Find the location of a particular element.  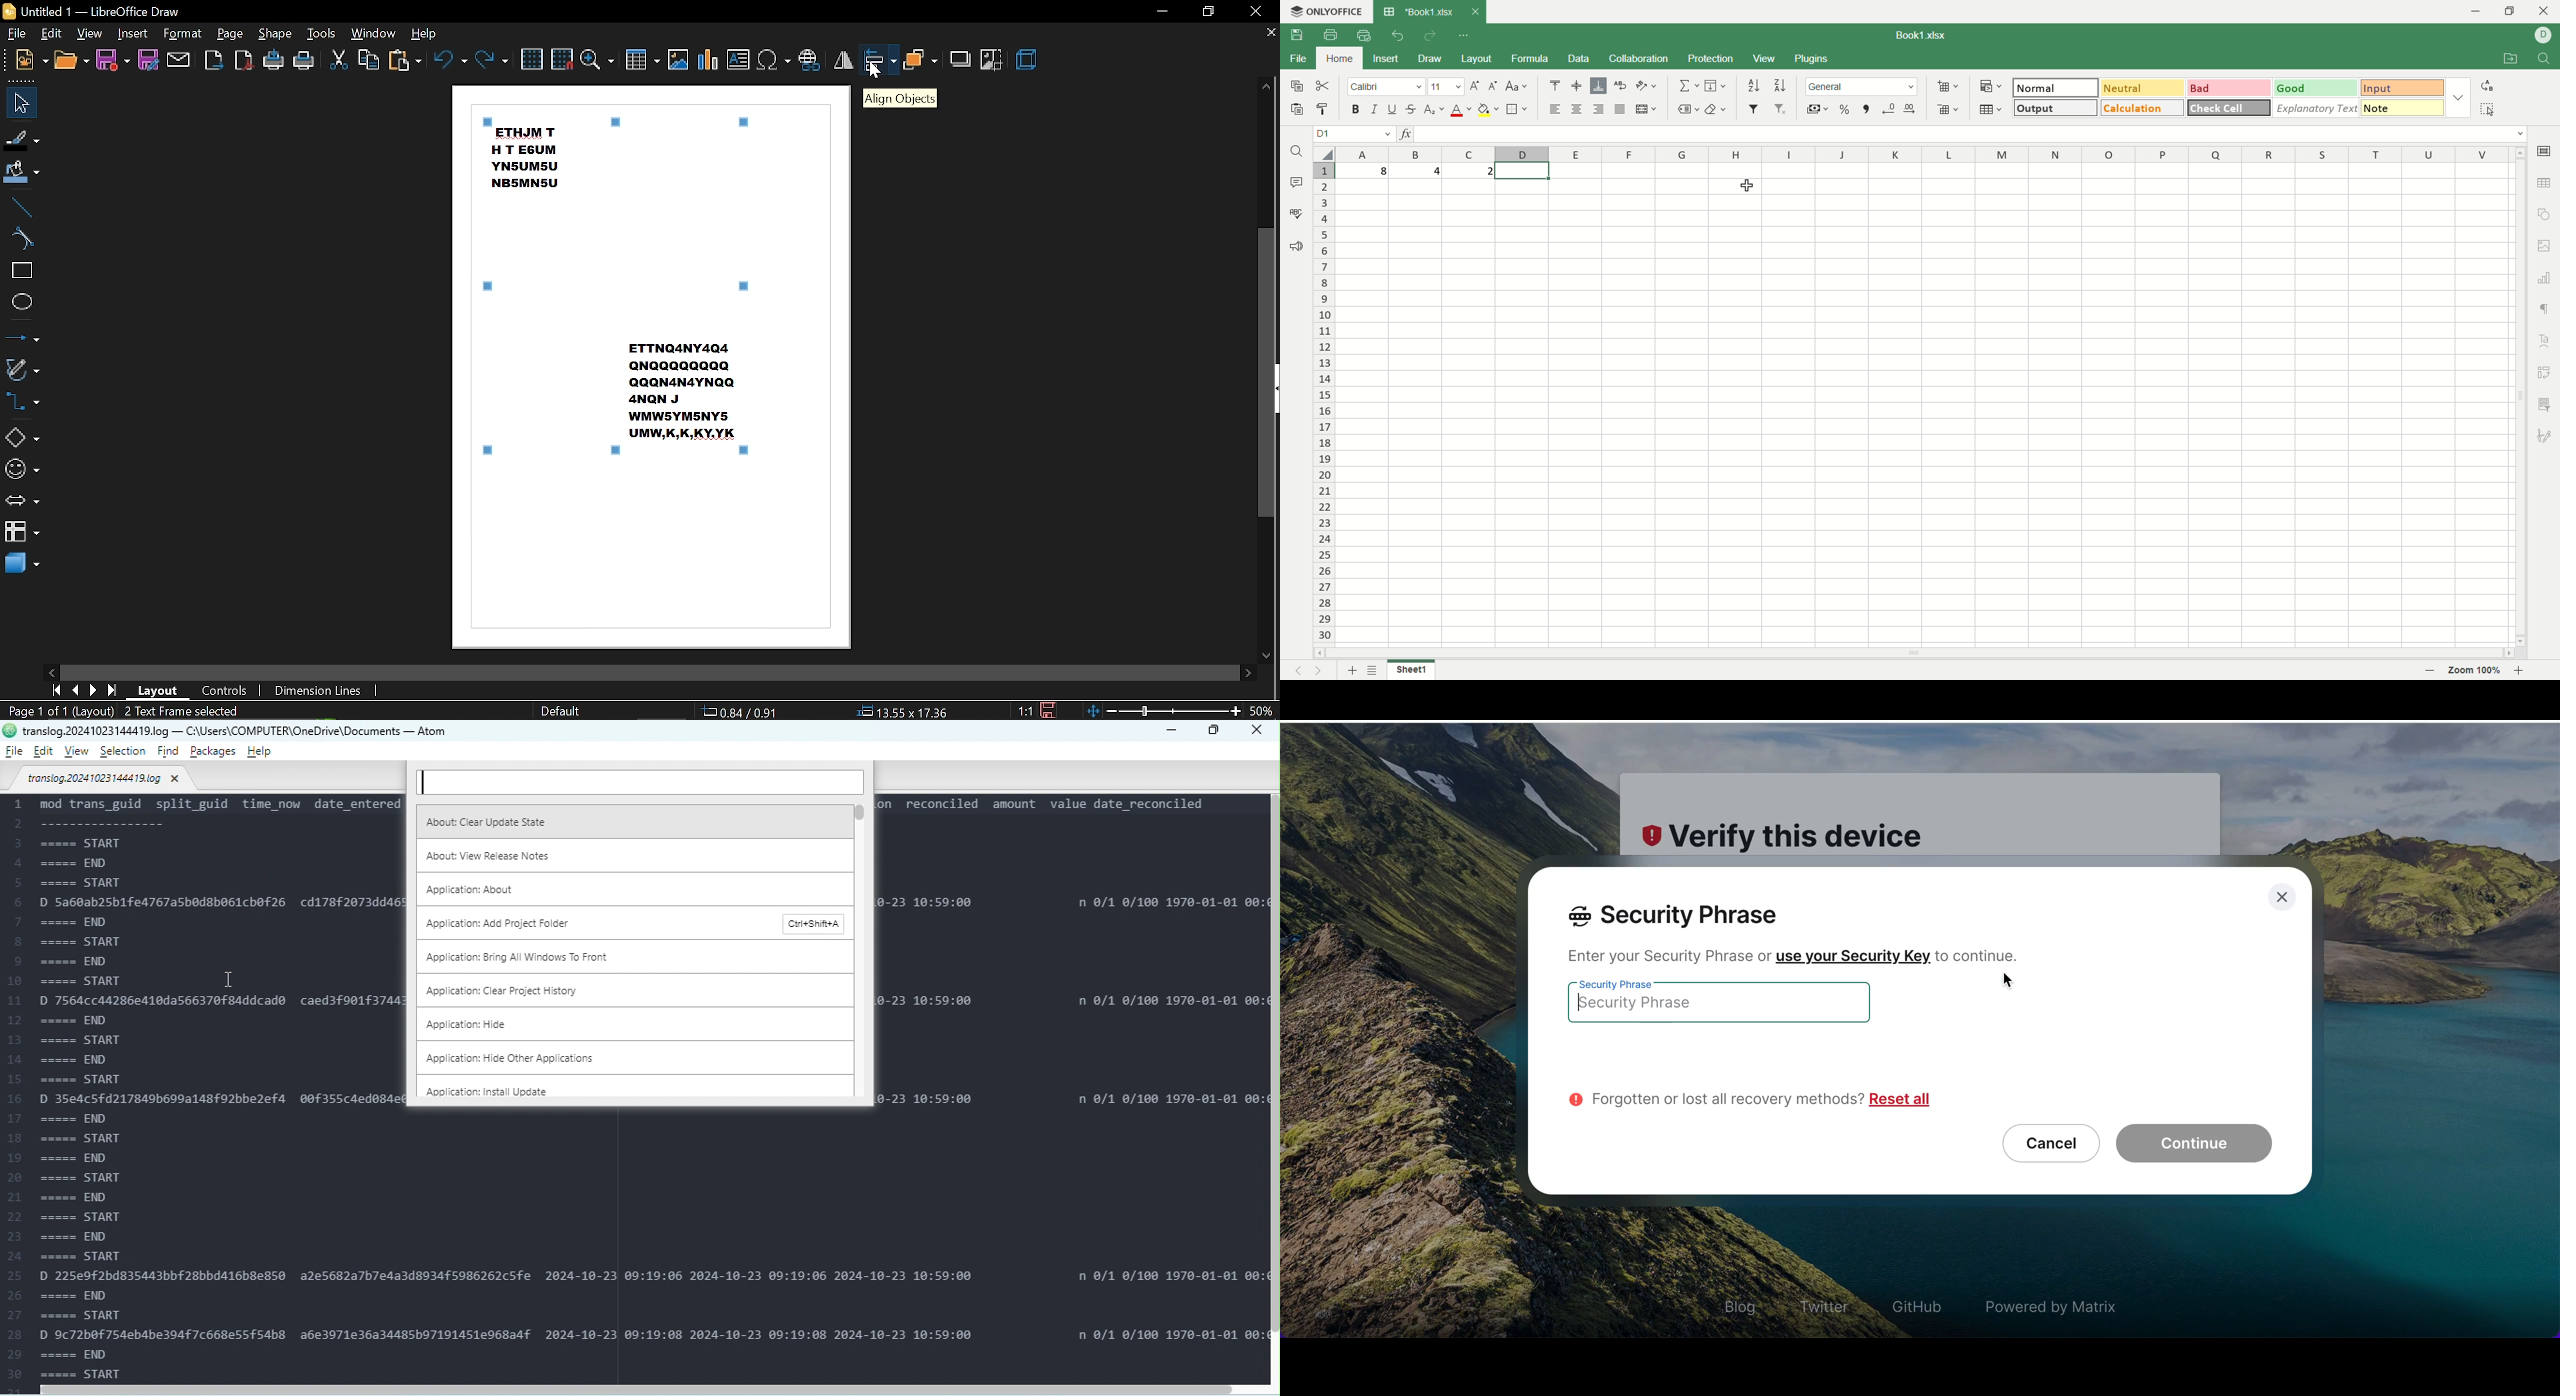

vertical scrollbar is located at coordinates (1267, 371).